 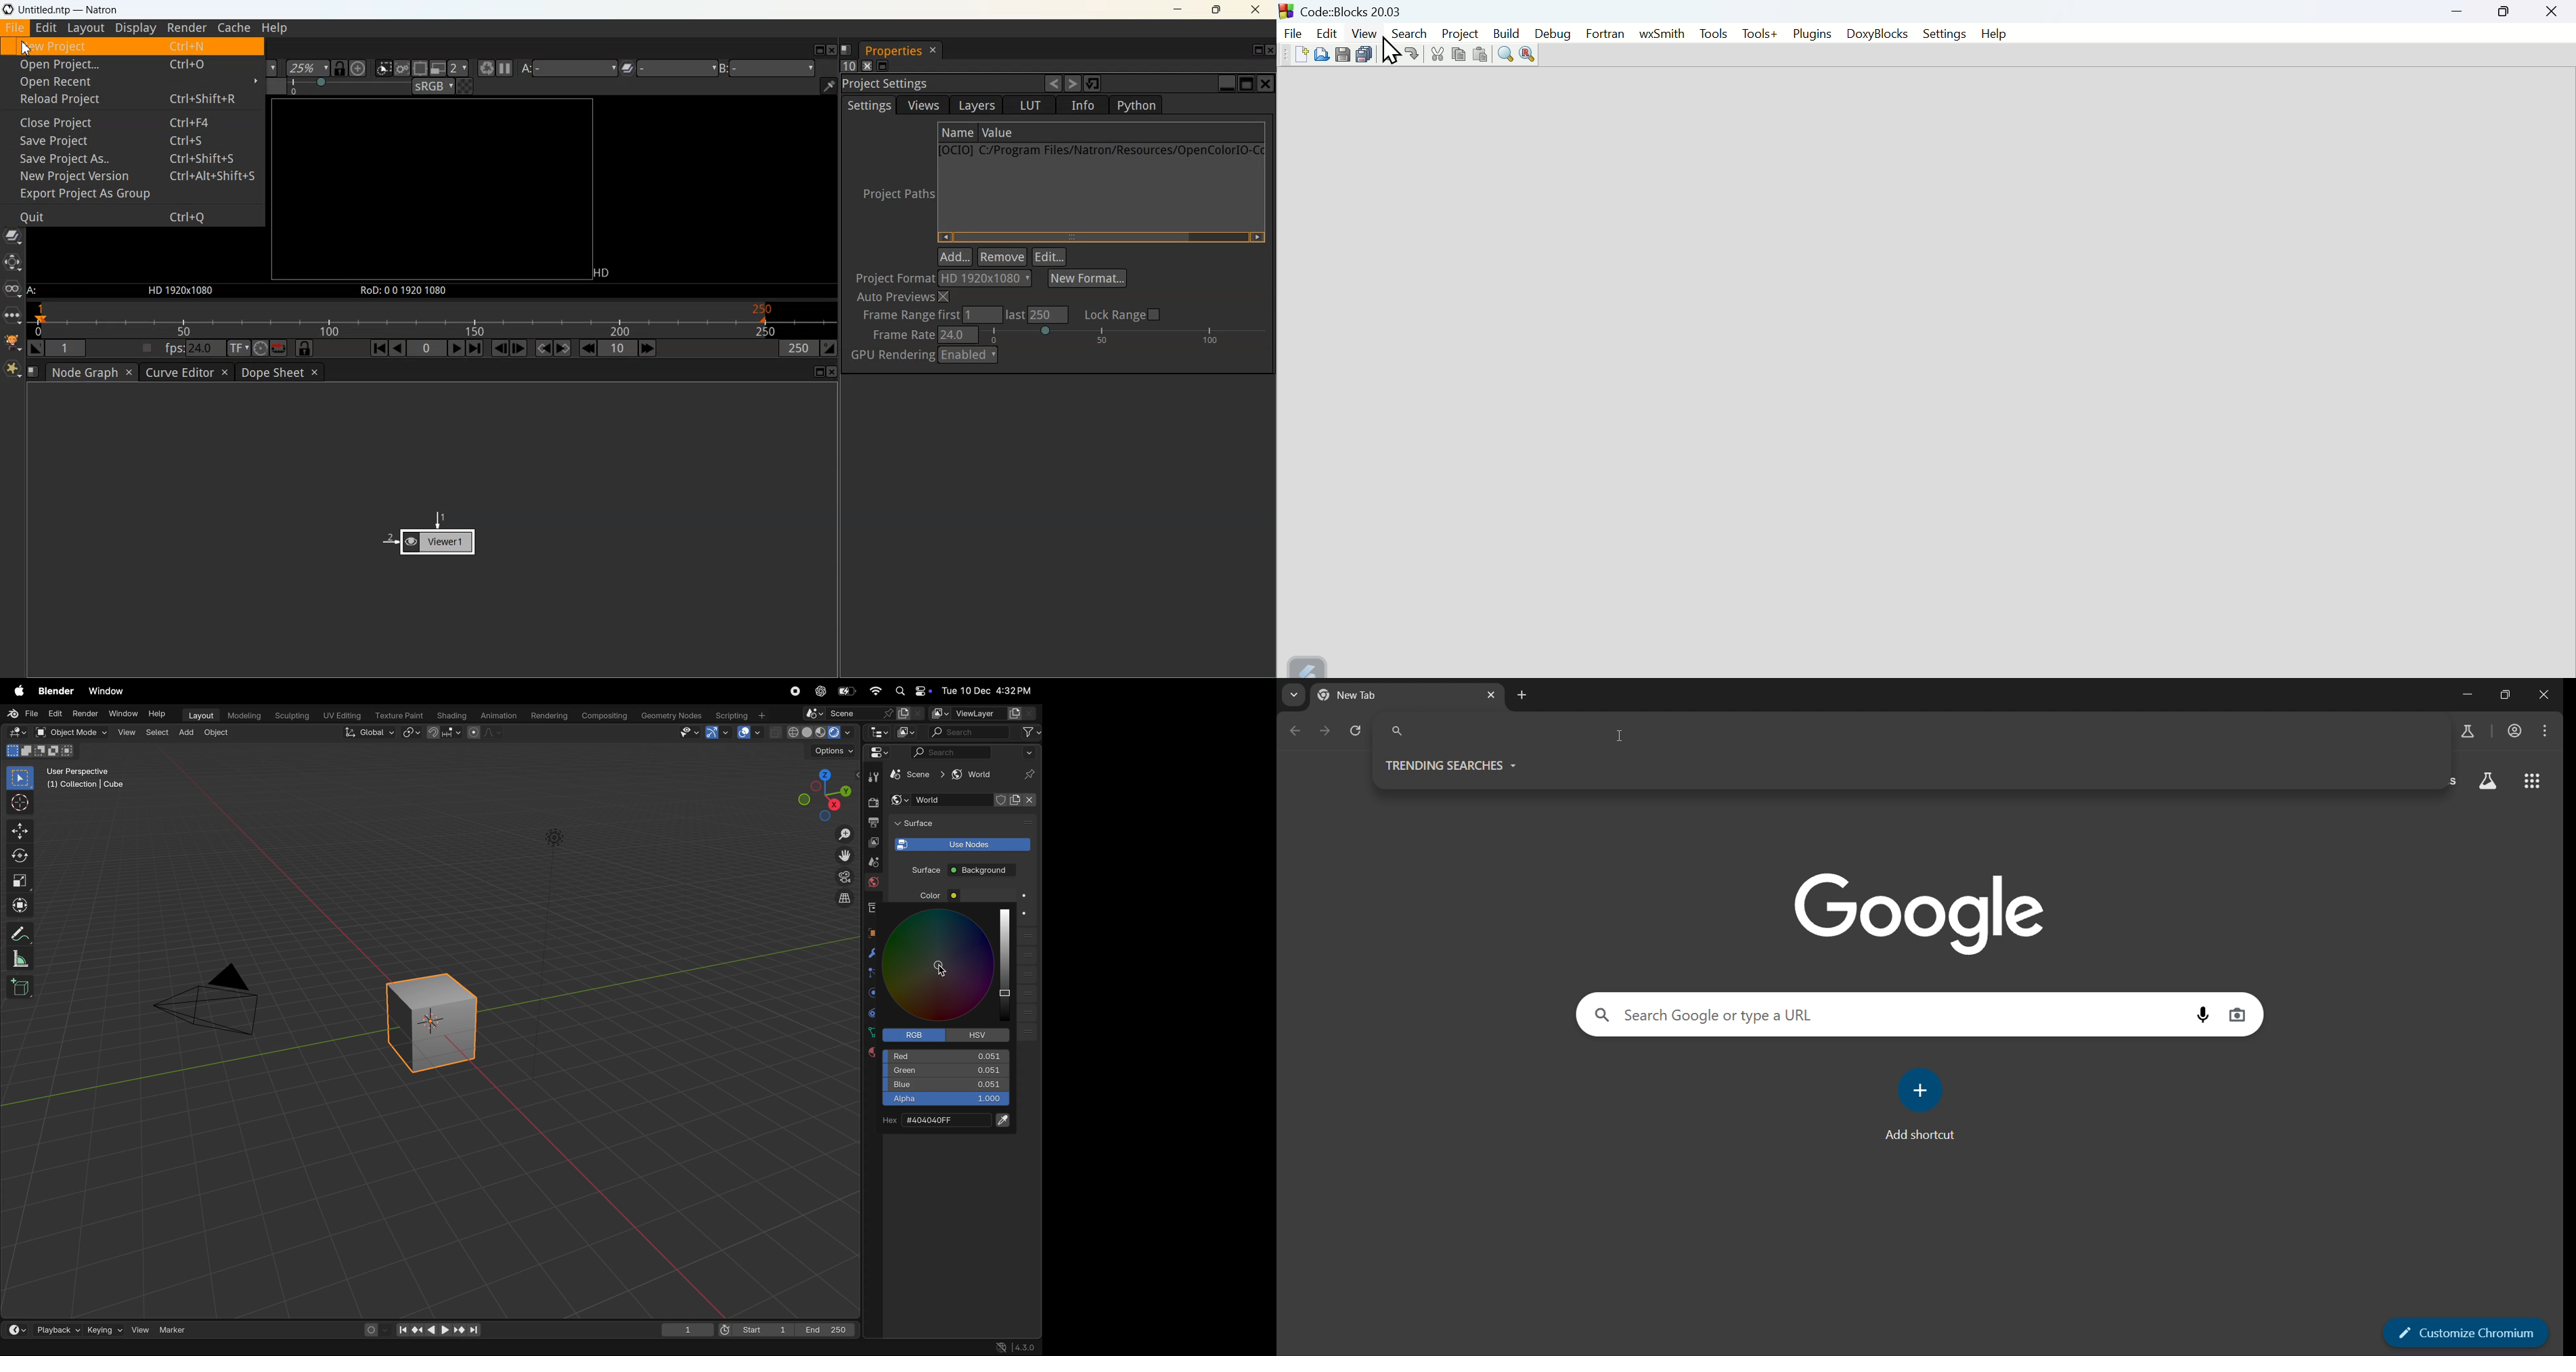 I want to click on 1, so click(x=687, y=1329).